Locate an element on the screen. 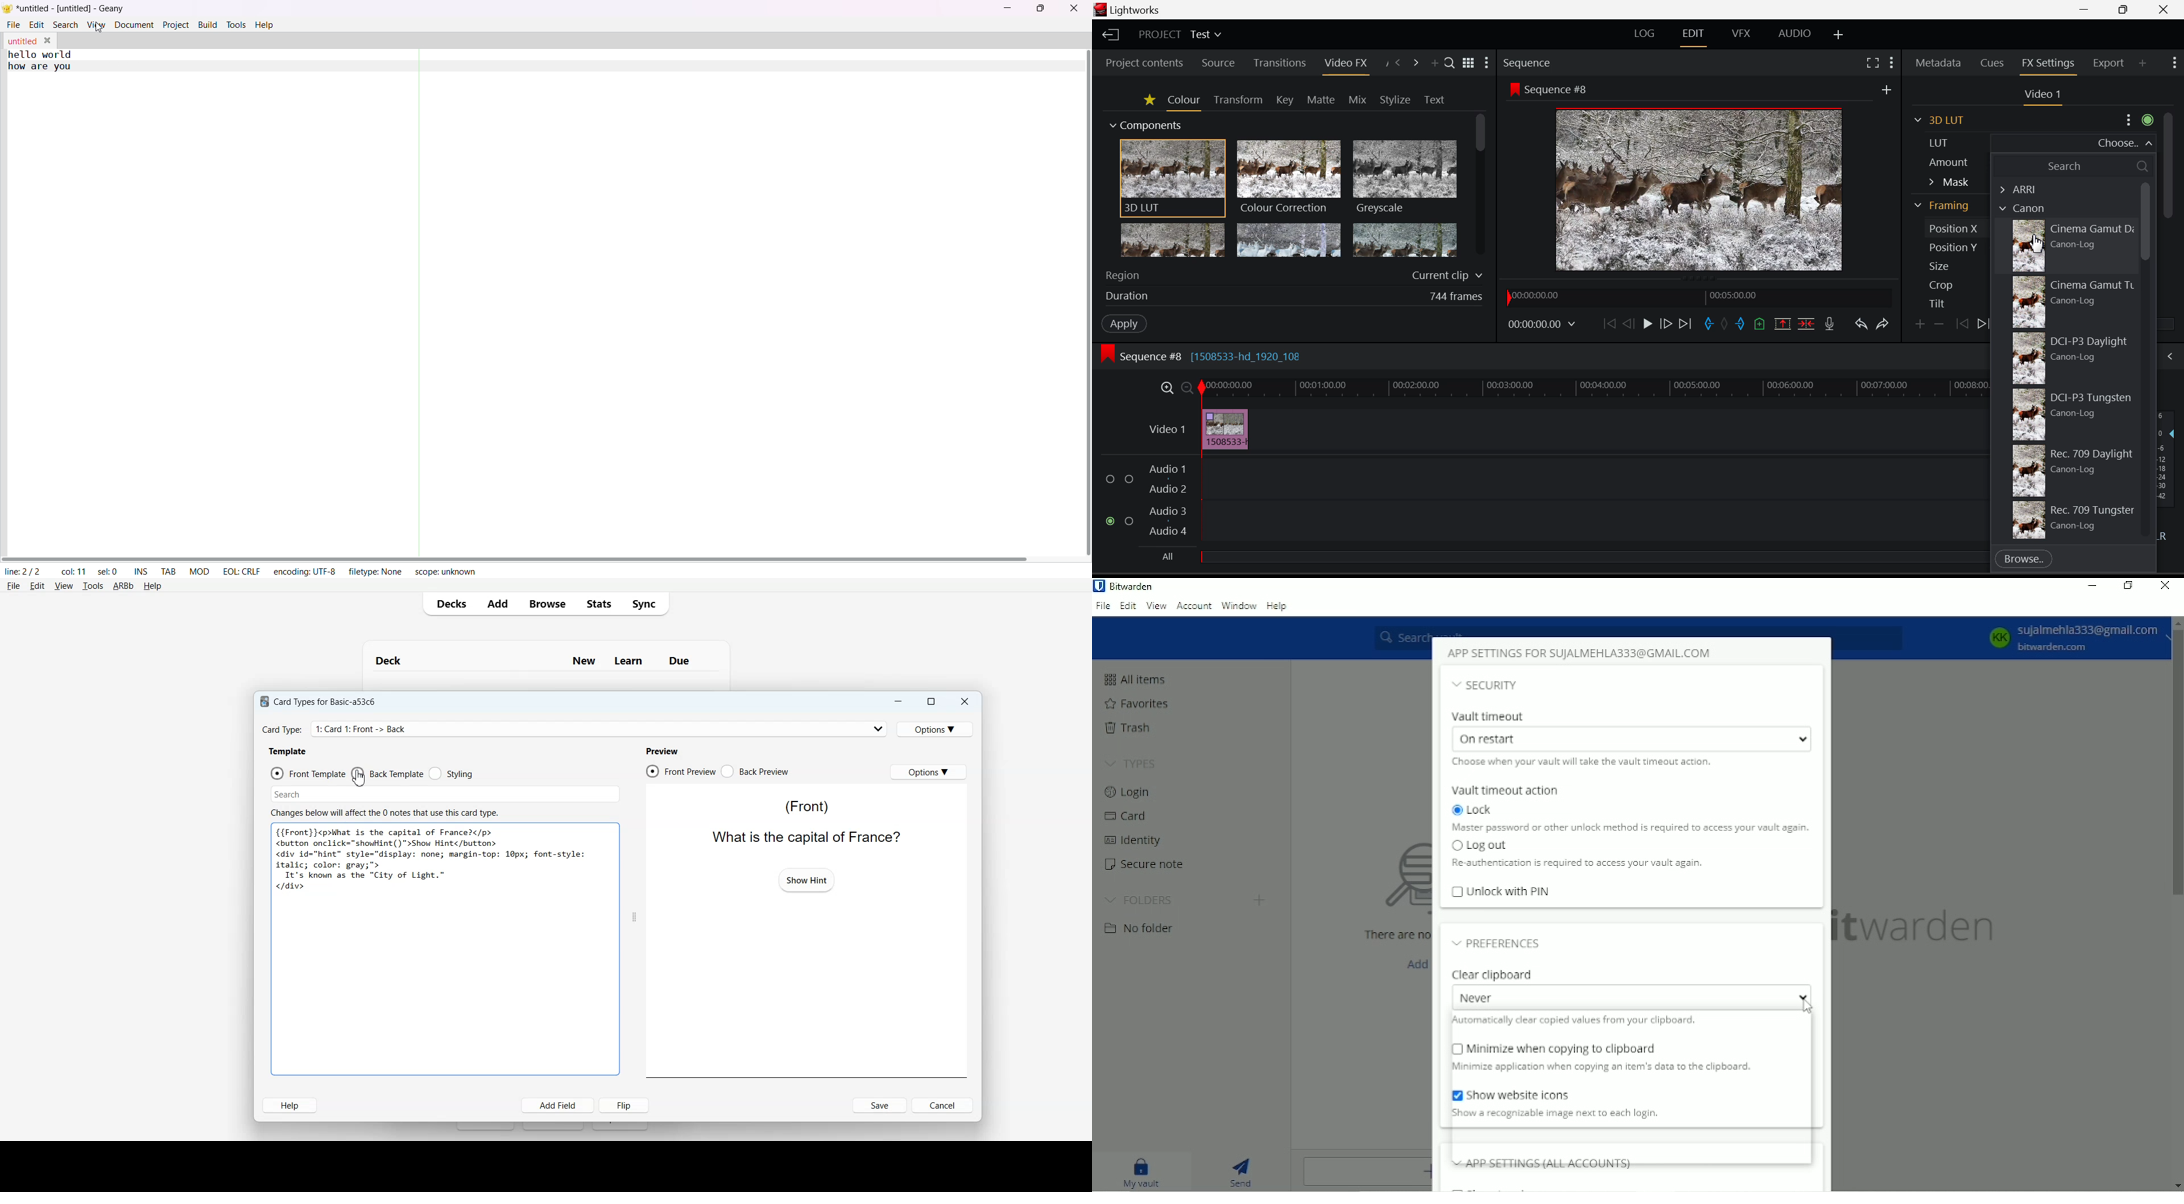 The height and width of the screenshot is (1204, 2184). Project contents is located at coordinates (1144, 64).